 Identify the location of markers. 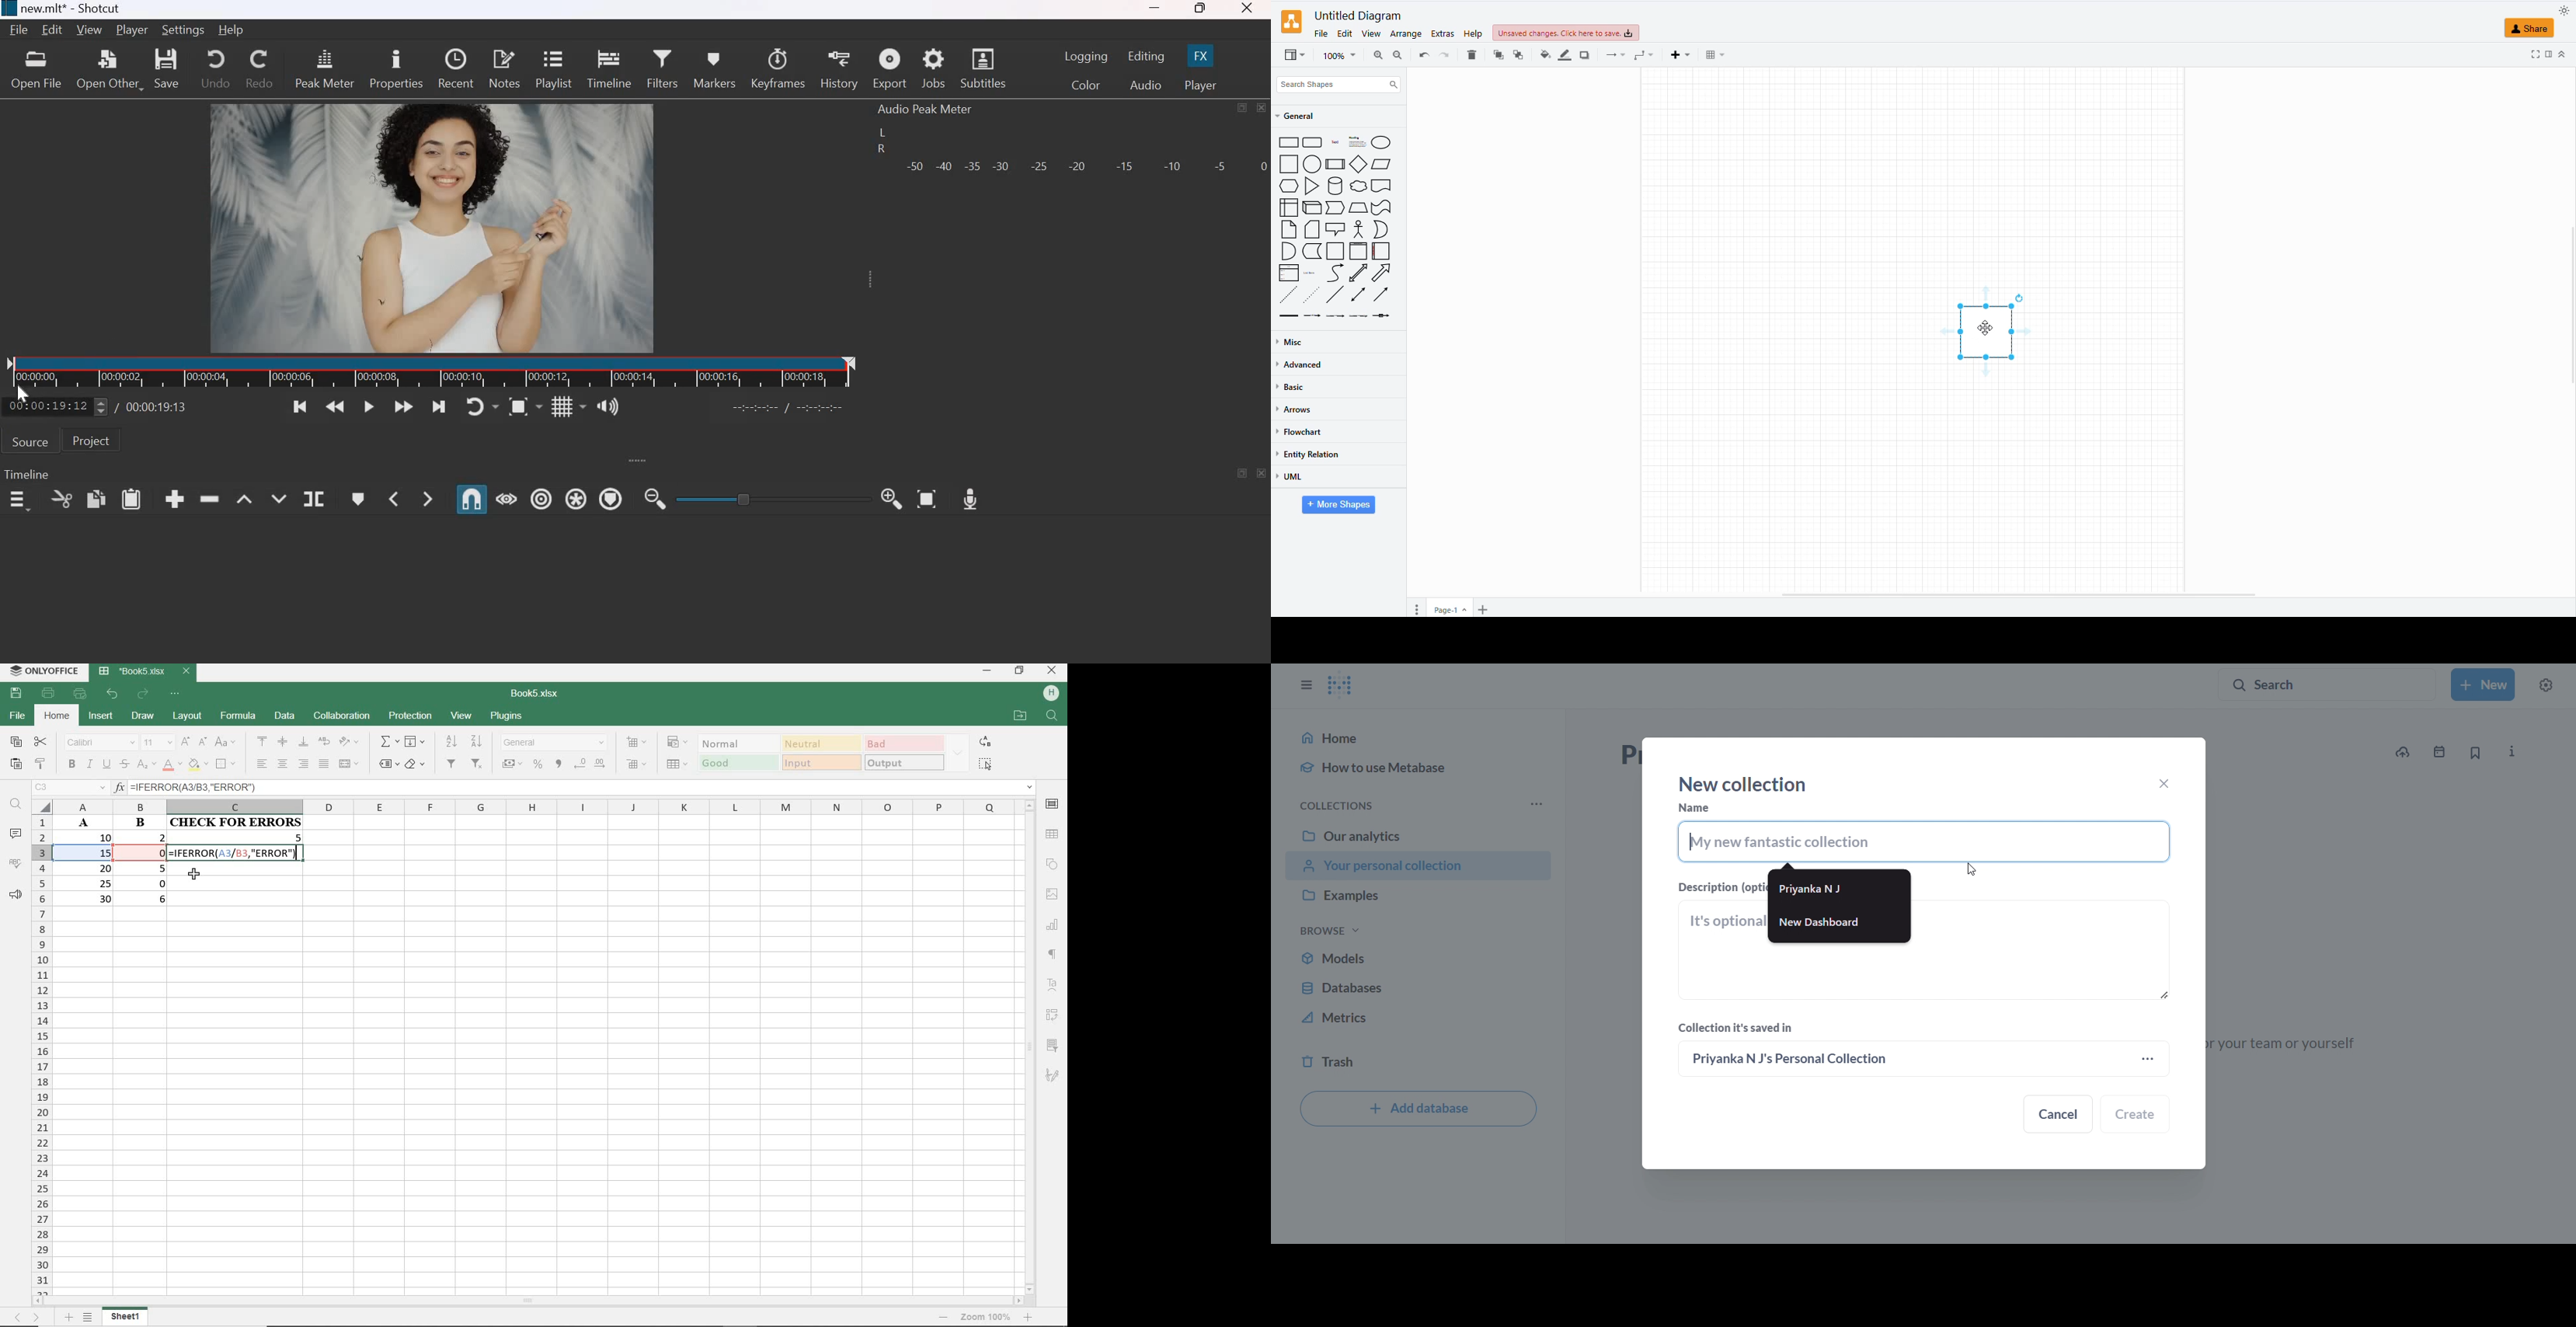
(713, 70).